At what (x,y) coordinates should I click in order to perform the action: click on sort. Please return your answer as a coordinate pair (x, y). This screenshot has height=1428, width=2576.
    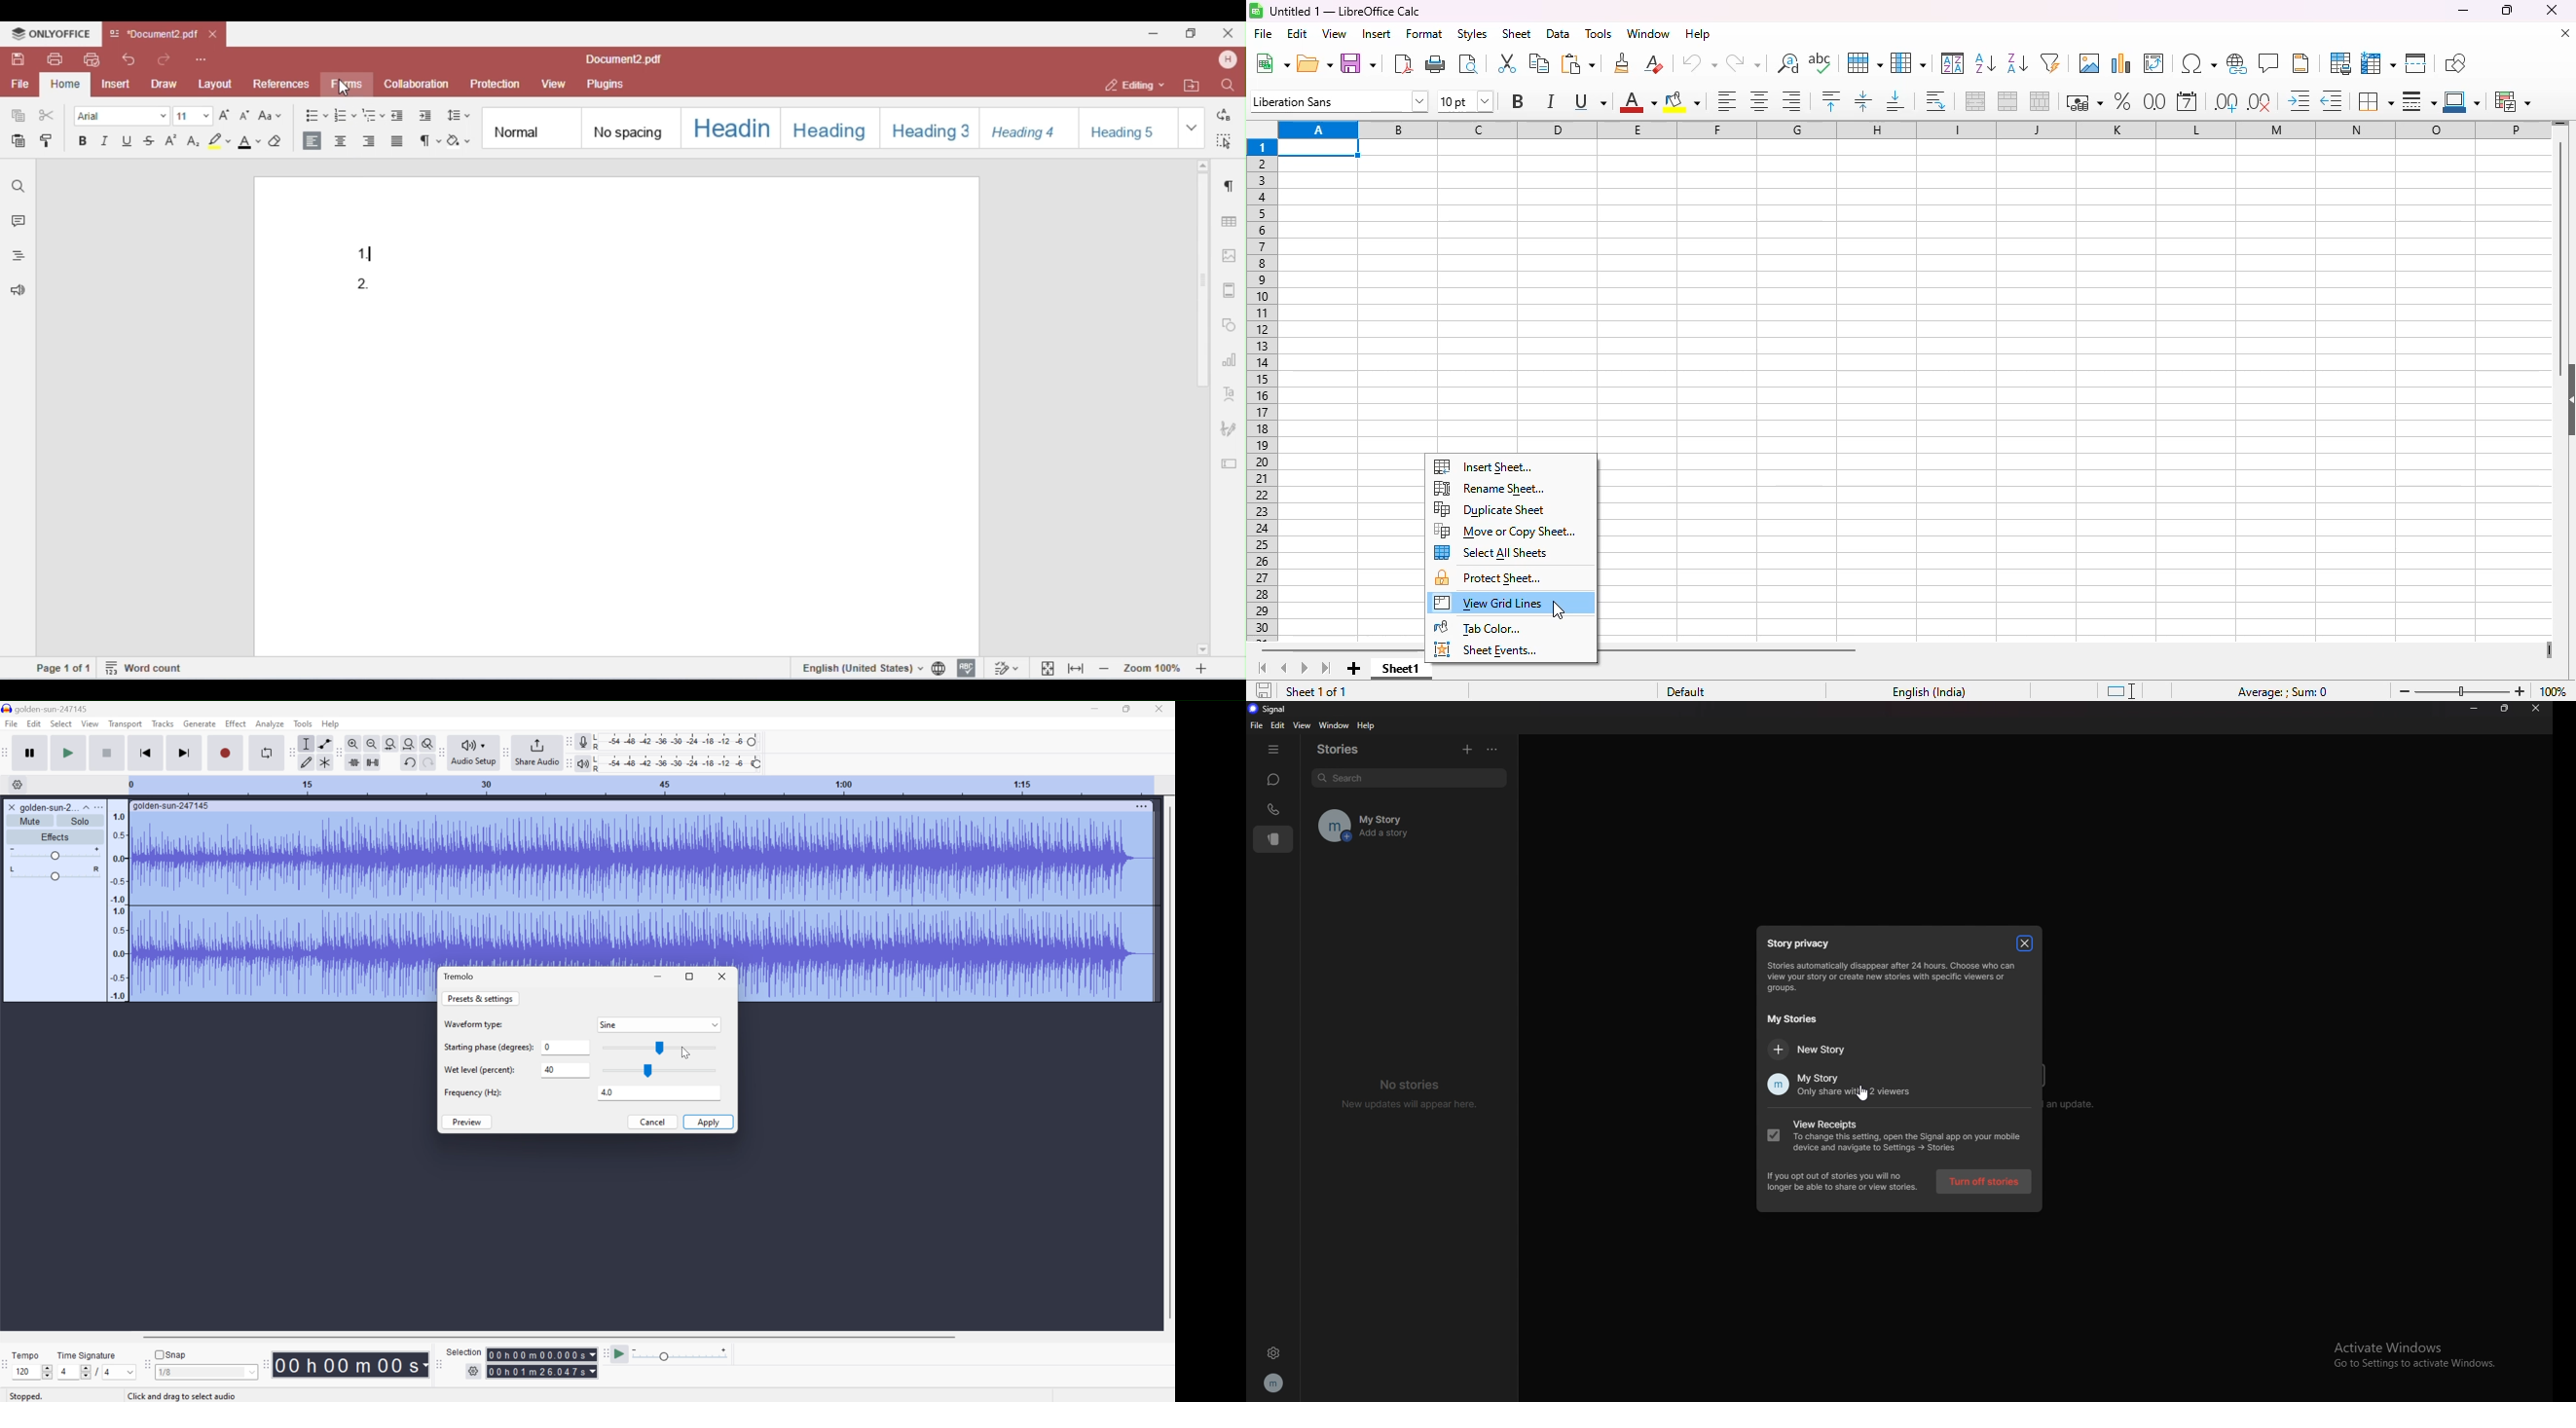
    Looking at the image, I should click on (1953, 63).